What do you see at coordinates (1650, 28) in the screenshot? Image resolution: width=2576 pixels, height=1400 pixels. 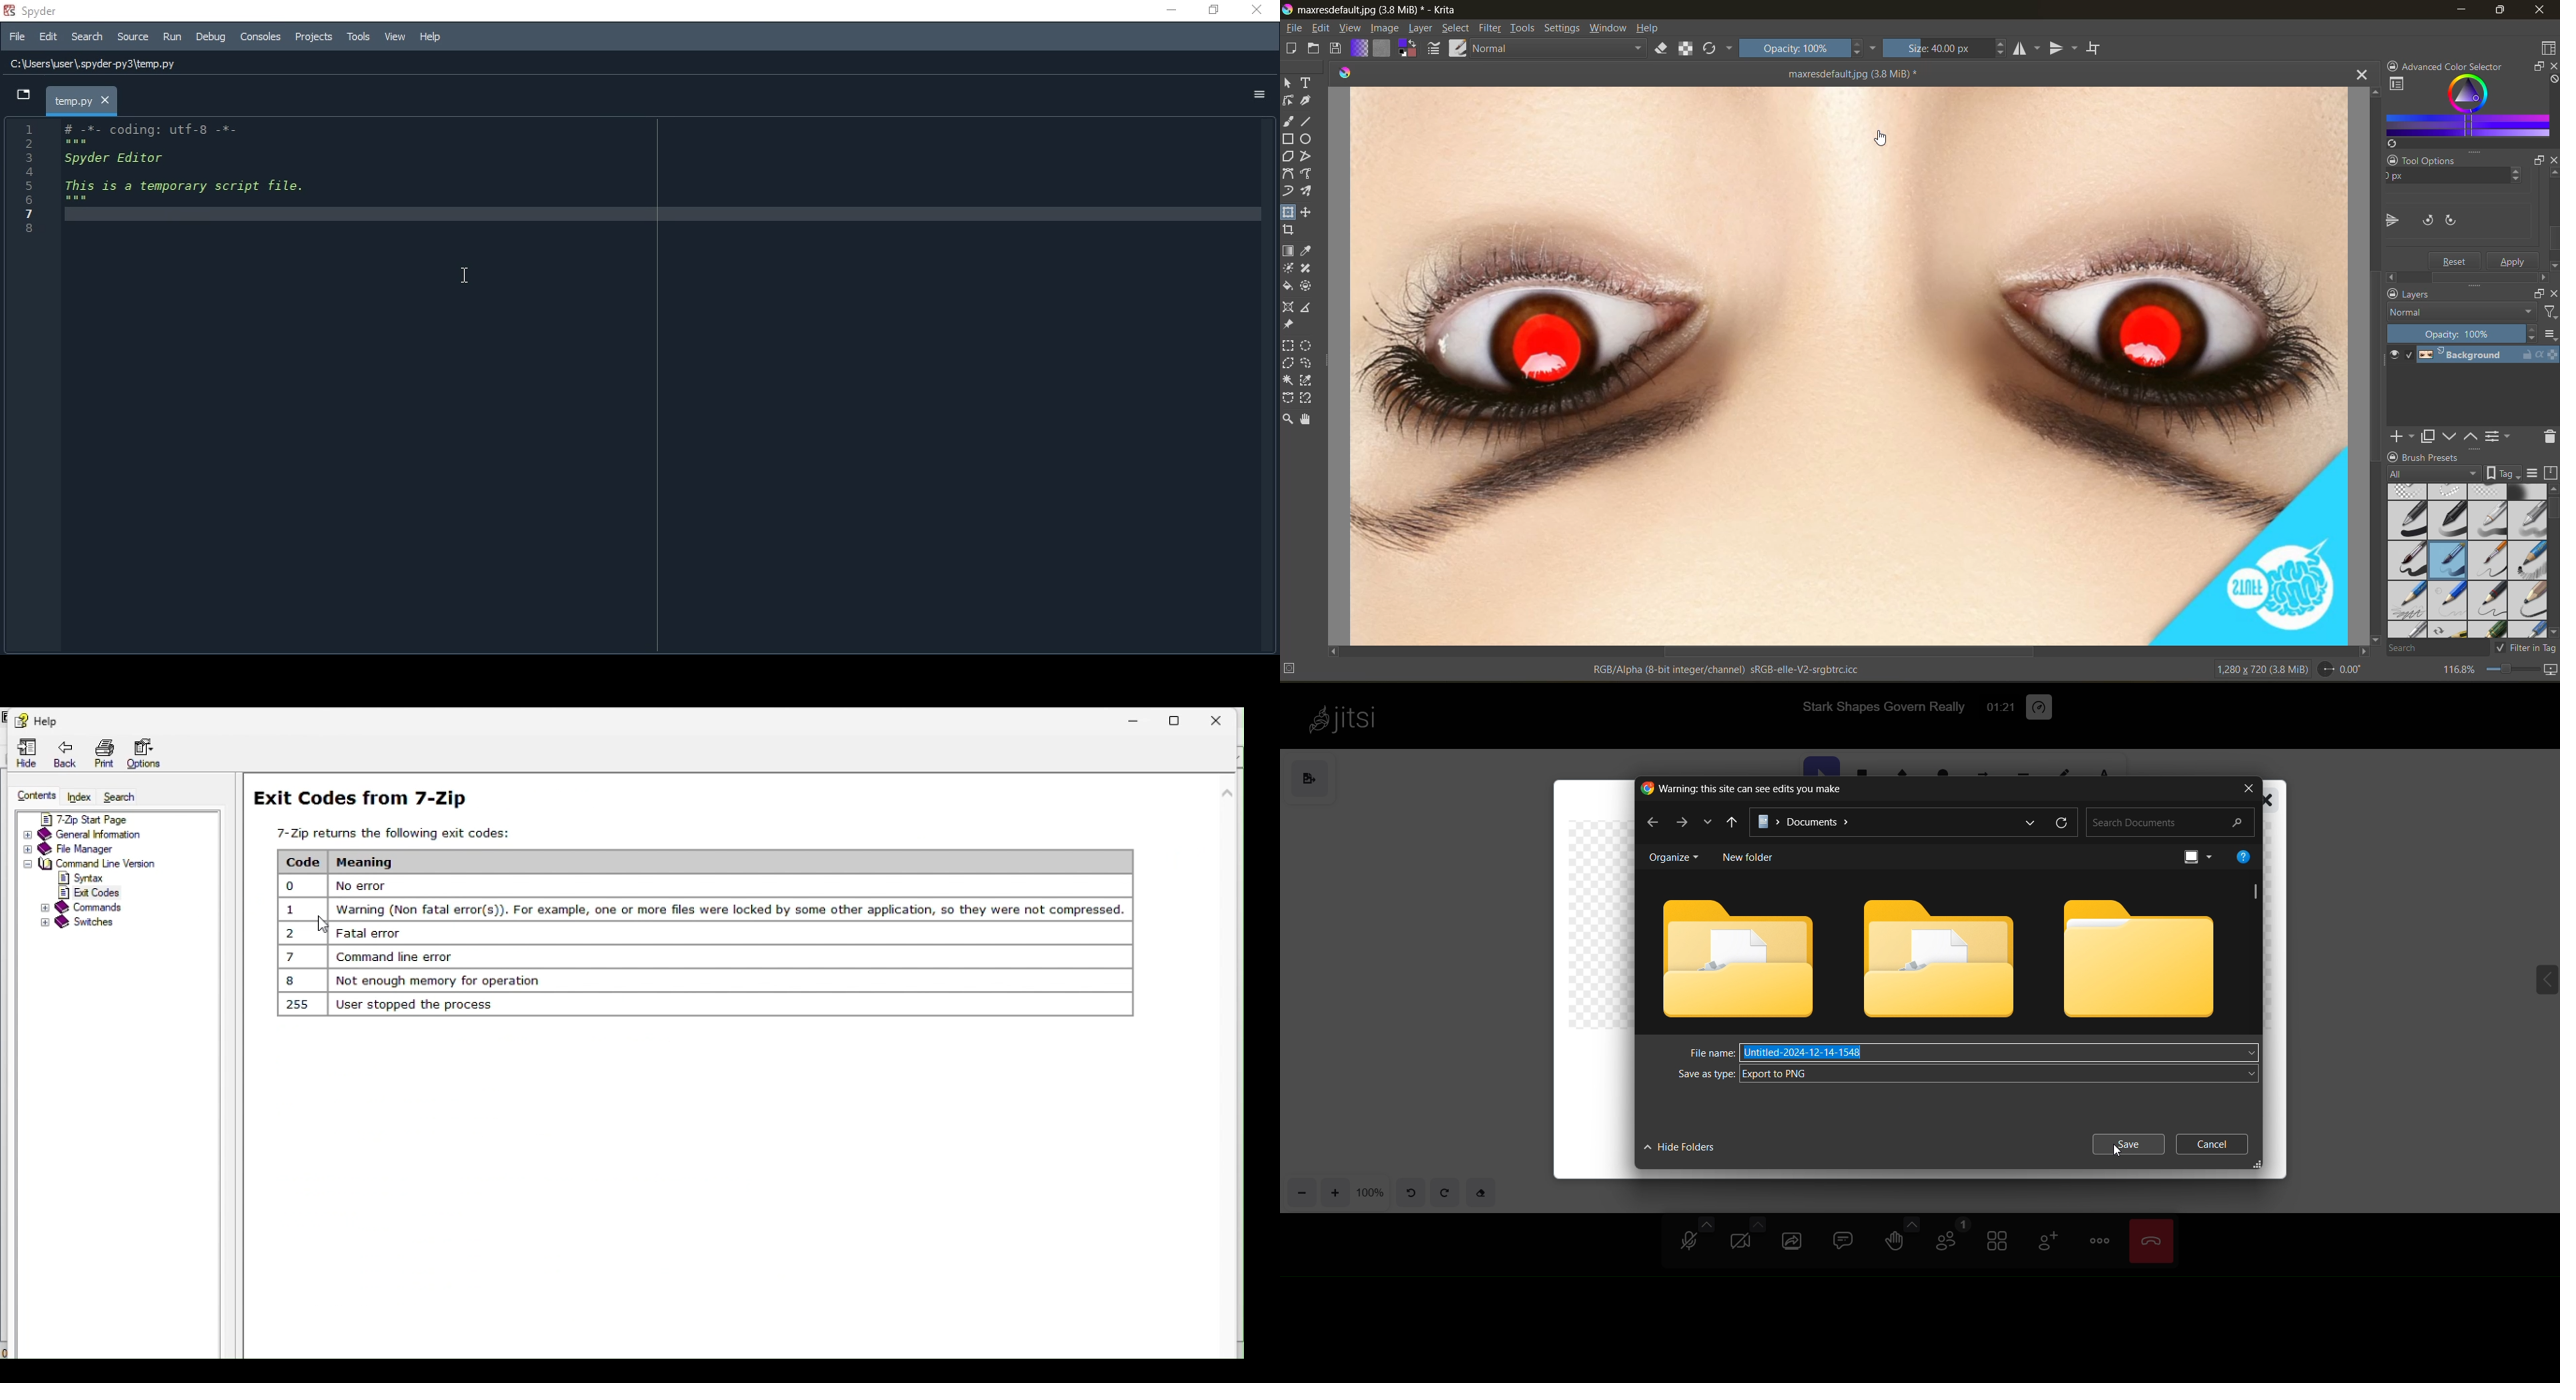 I see `help` at bounding box center [1650, 28].